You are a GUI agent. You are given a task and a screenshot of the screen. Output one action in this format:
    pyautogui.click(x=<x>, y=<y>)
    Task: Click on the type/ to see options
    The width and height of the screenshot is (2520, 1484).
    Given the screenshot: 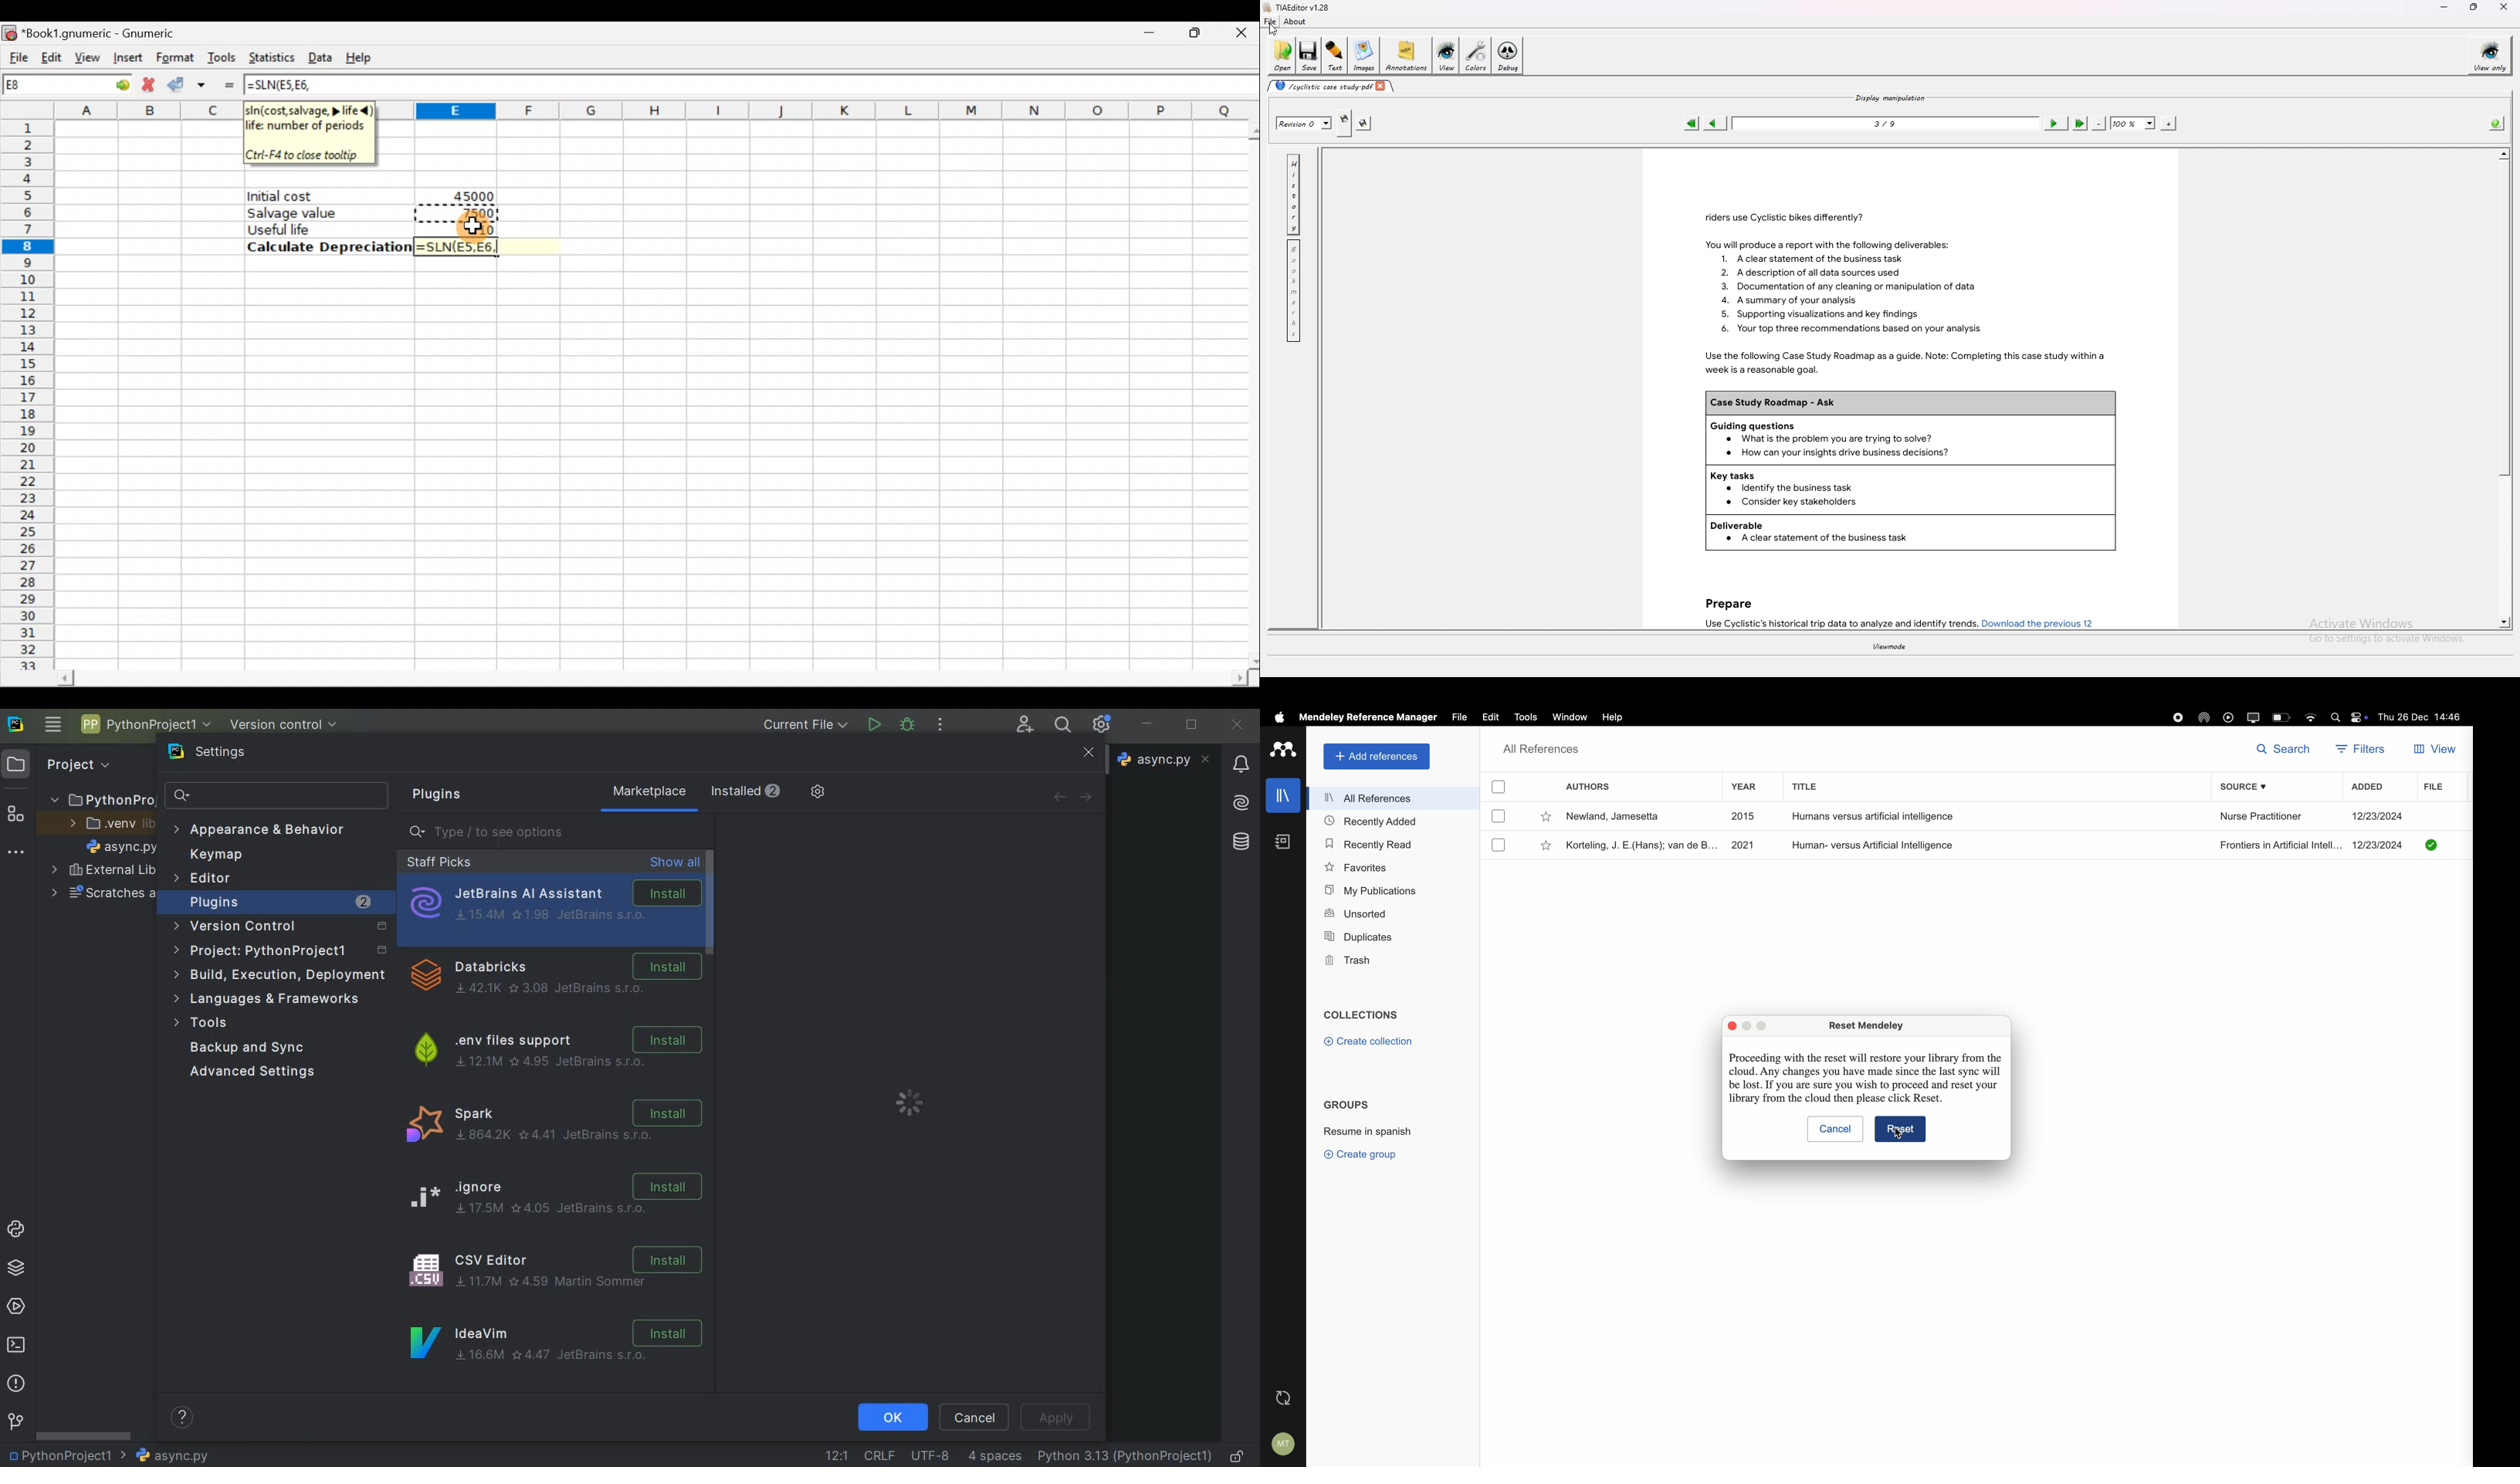 What is the action you would take?
    pyautogui.click(x=550, y=832)
    